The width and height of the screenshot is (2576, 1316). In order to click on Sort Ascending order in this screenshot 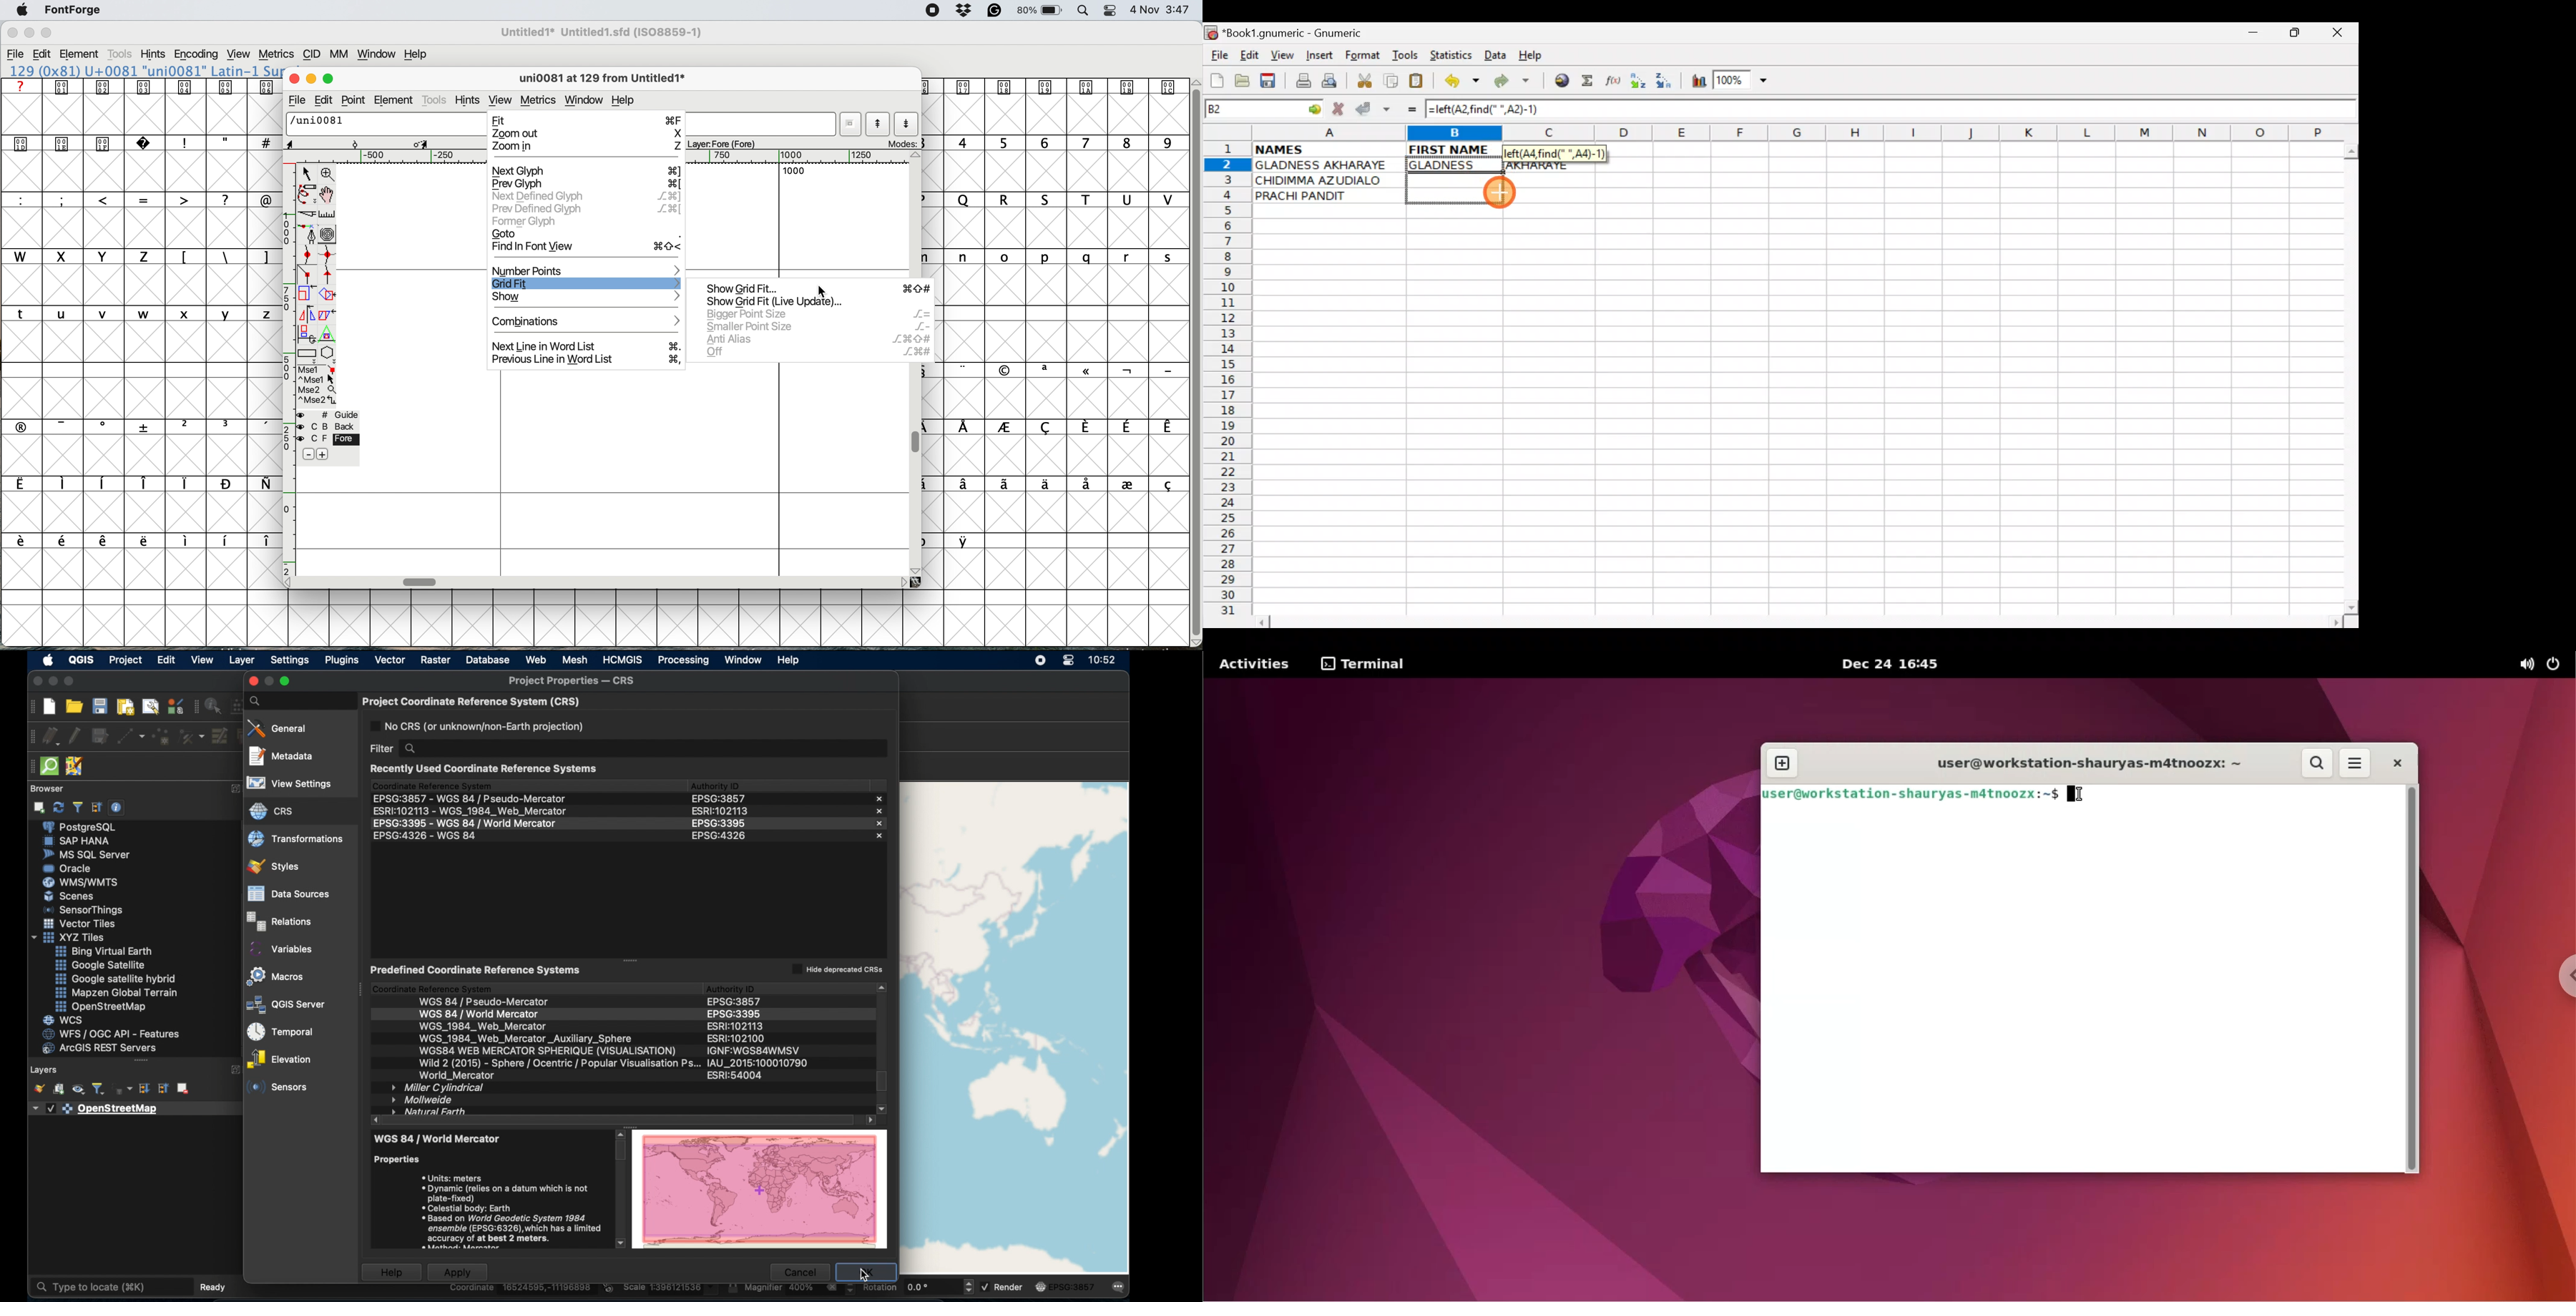, I will do `click(1642, 83)`.